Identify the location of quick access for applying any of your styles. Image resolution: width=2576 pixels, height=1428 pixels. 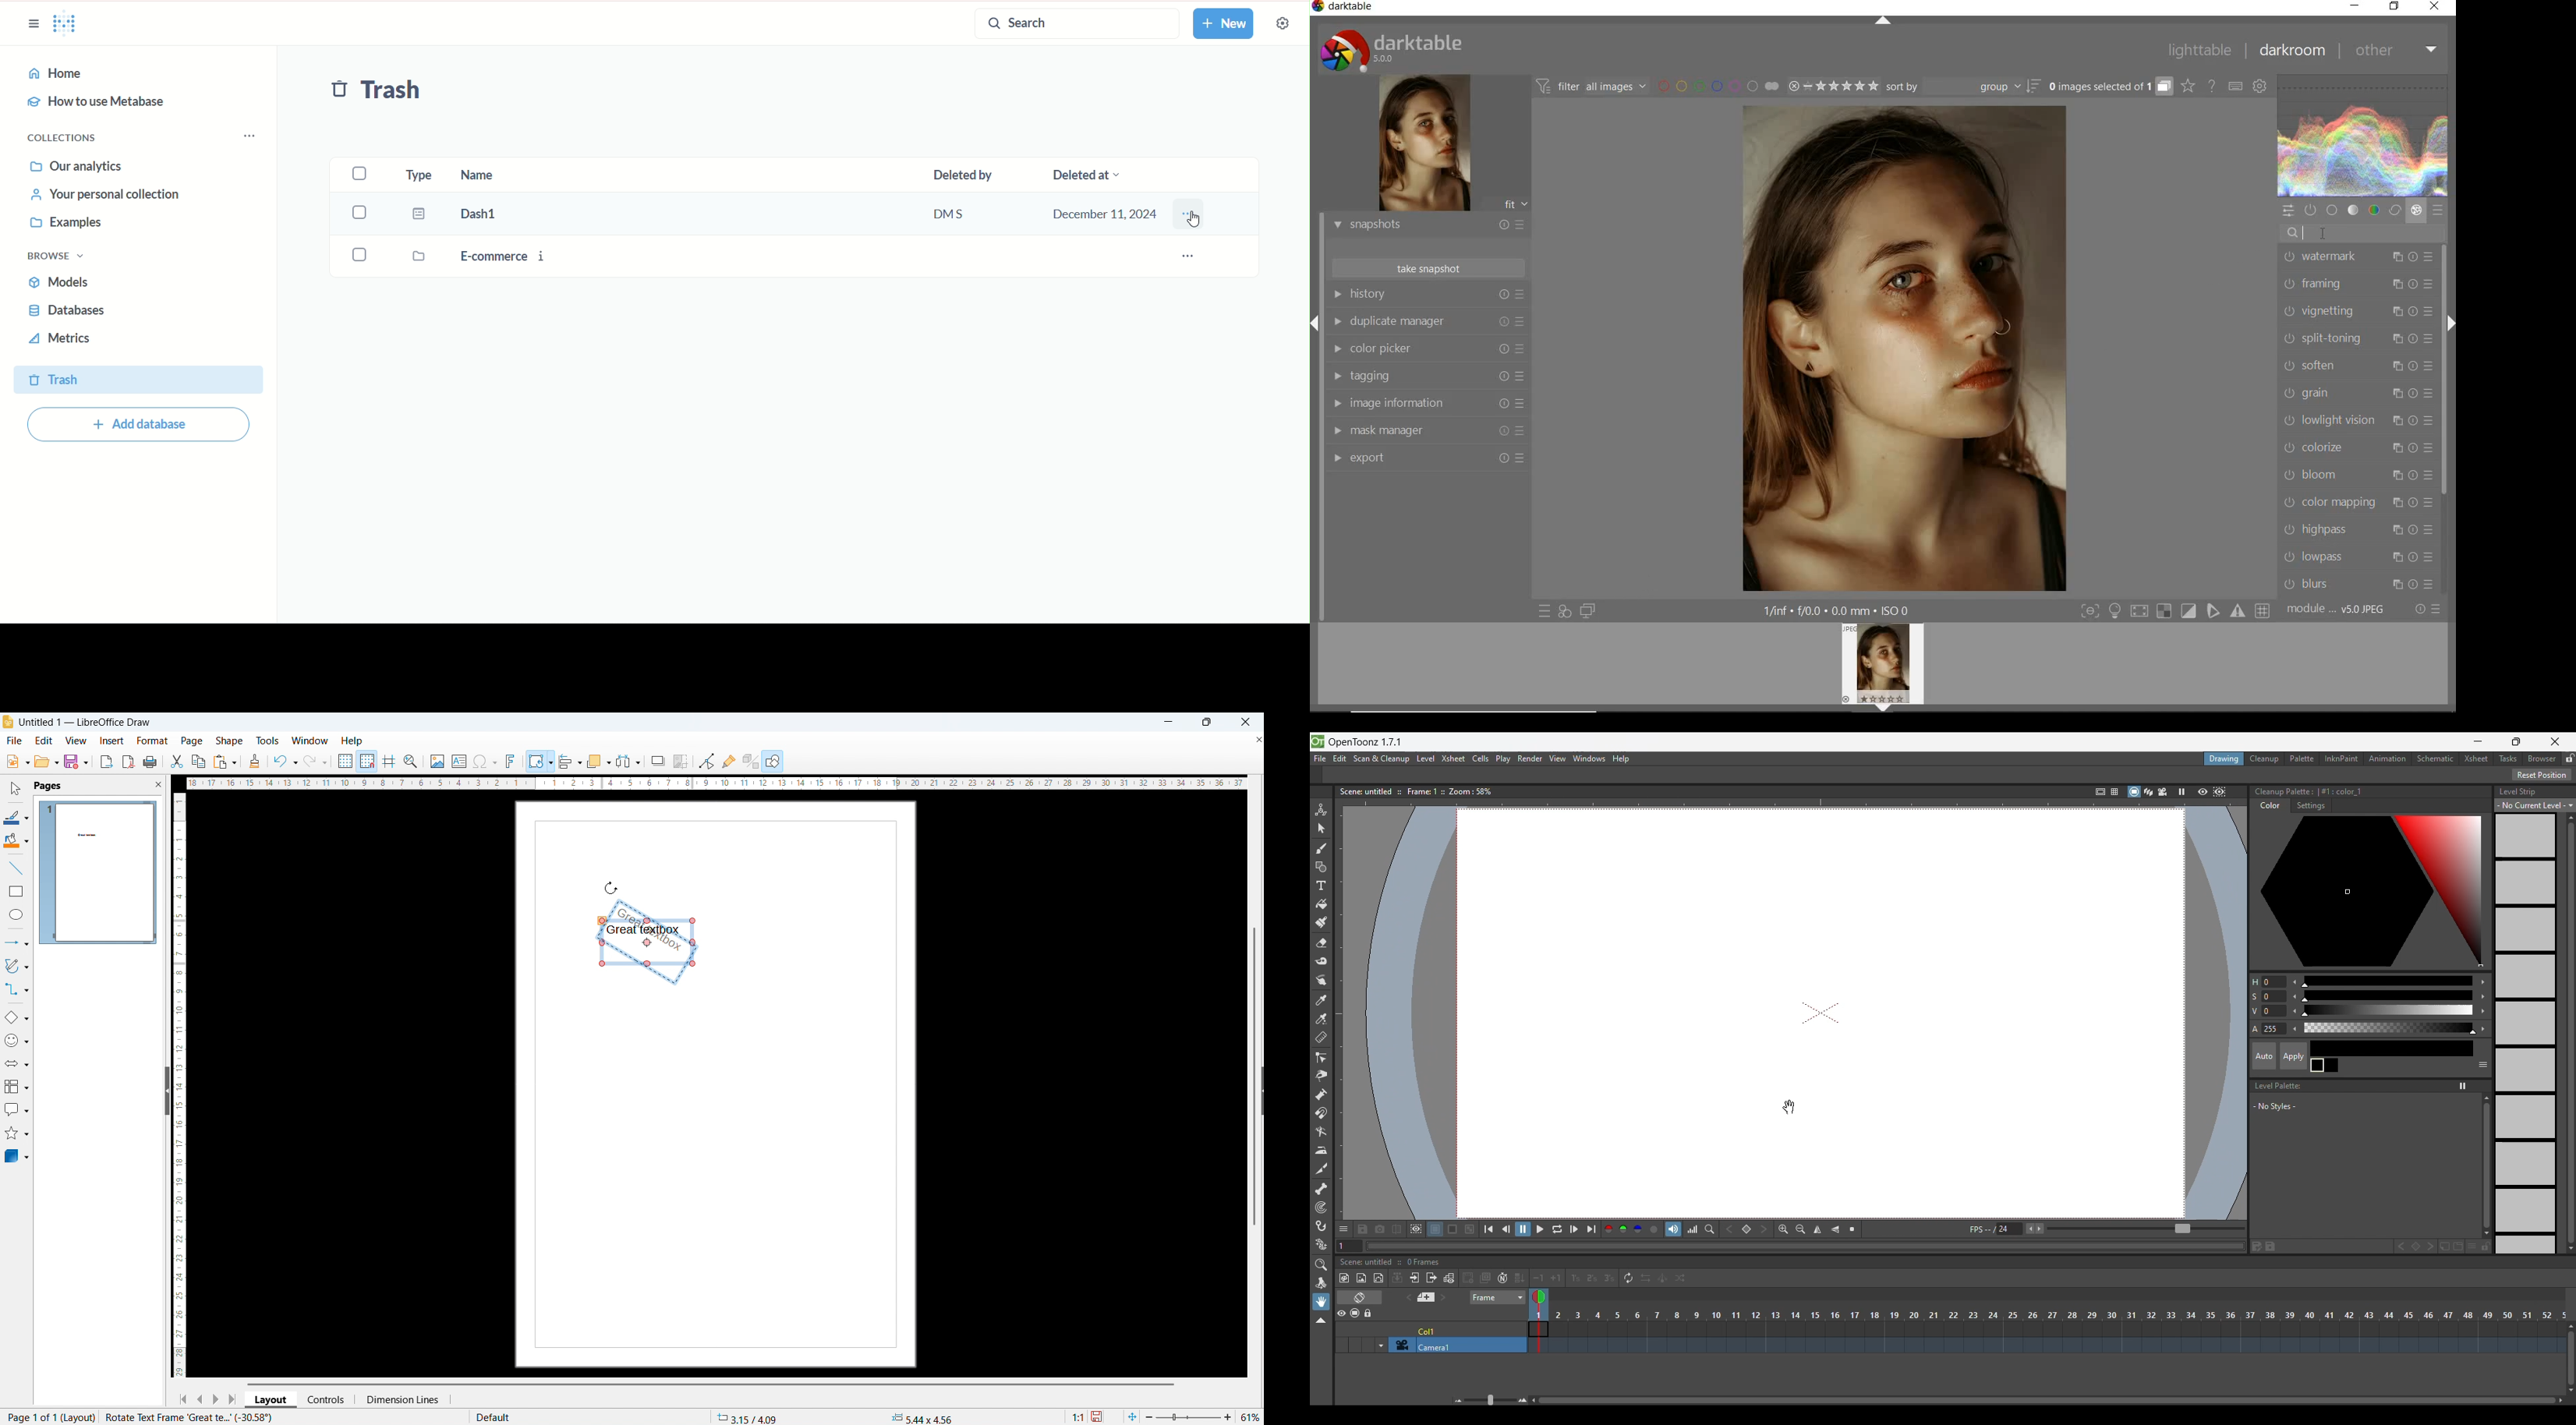
(1564, 611).